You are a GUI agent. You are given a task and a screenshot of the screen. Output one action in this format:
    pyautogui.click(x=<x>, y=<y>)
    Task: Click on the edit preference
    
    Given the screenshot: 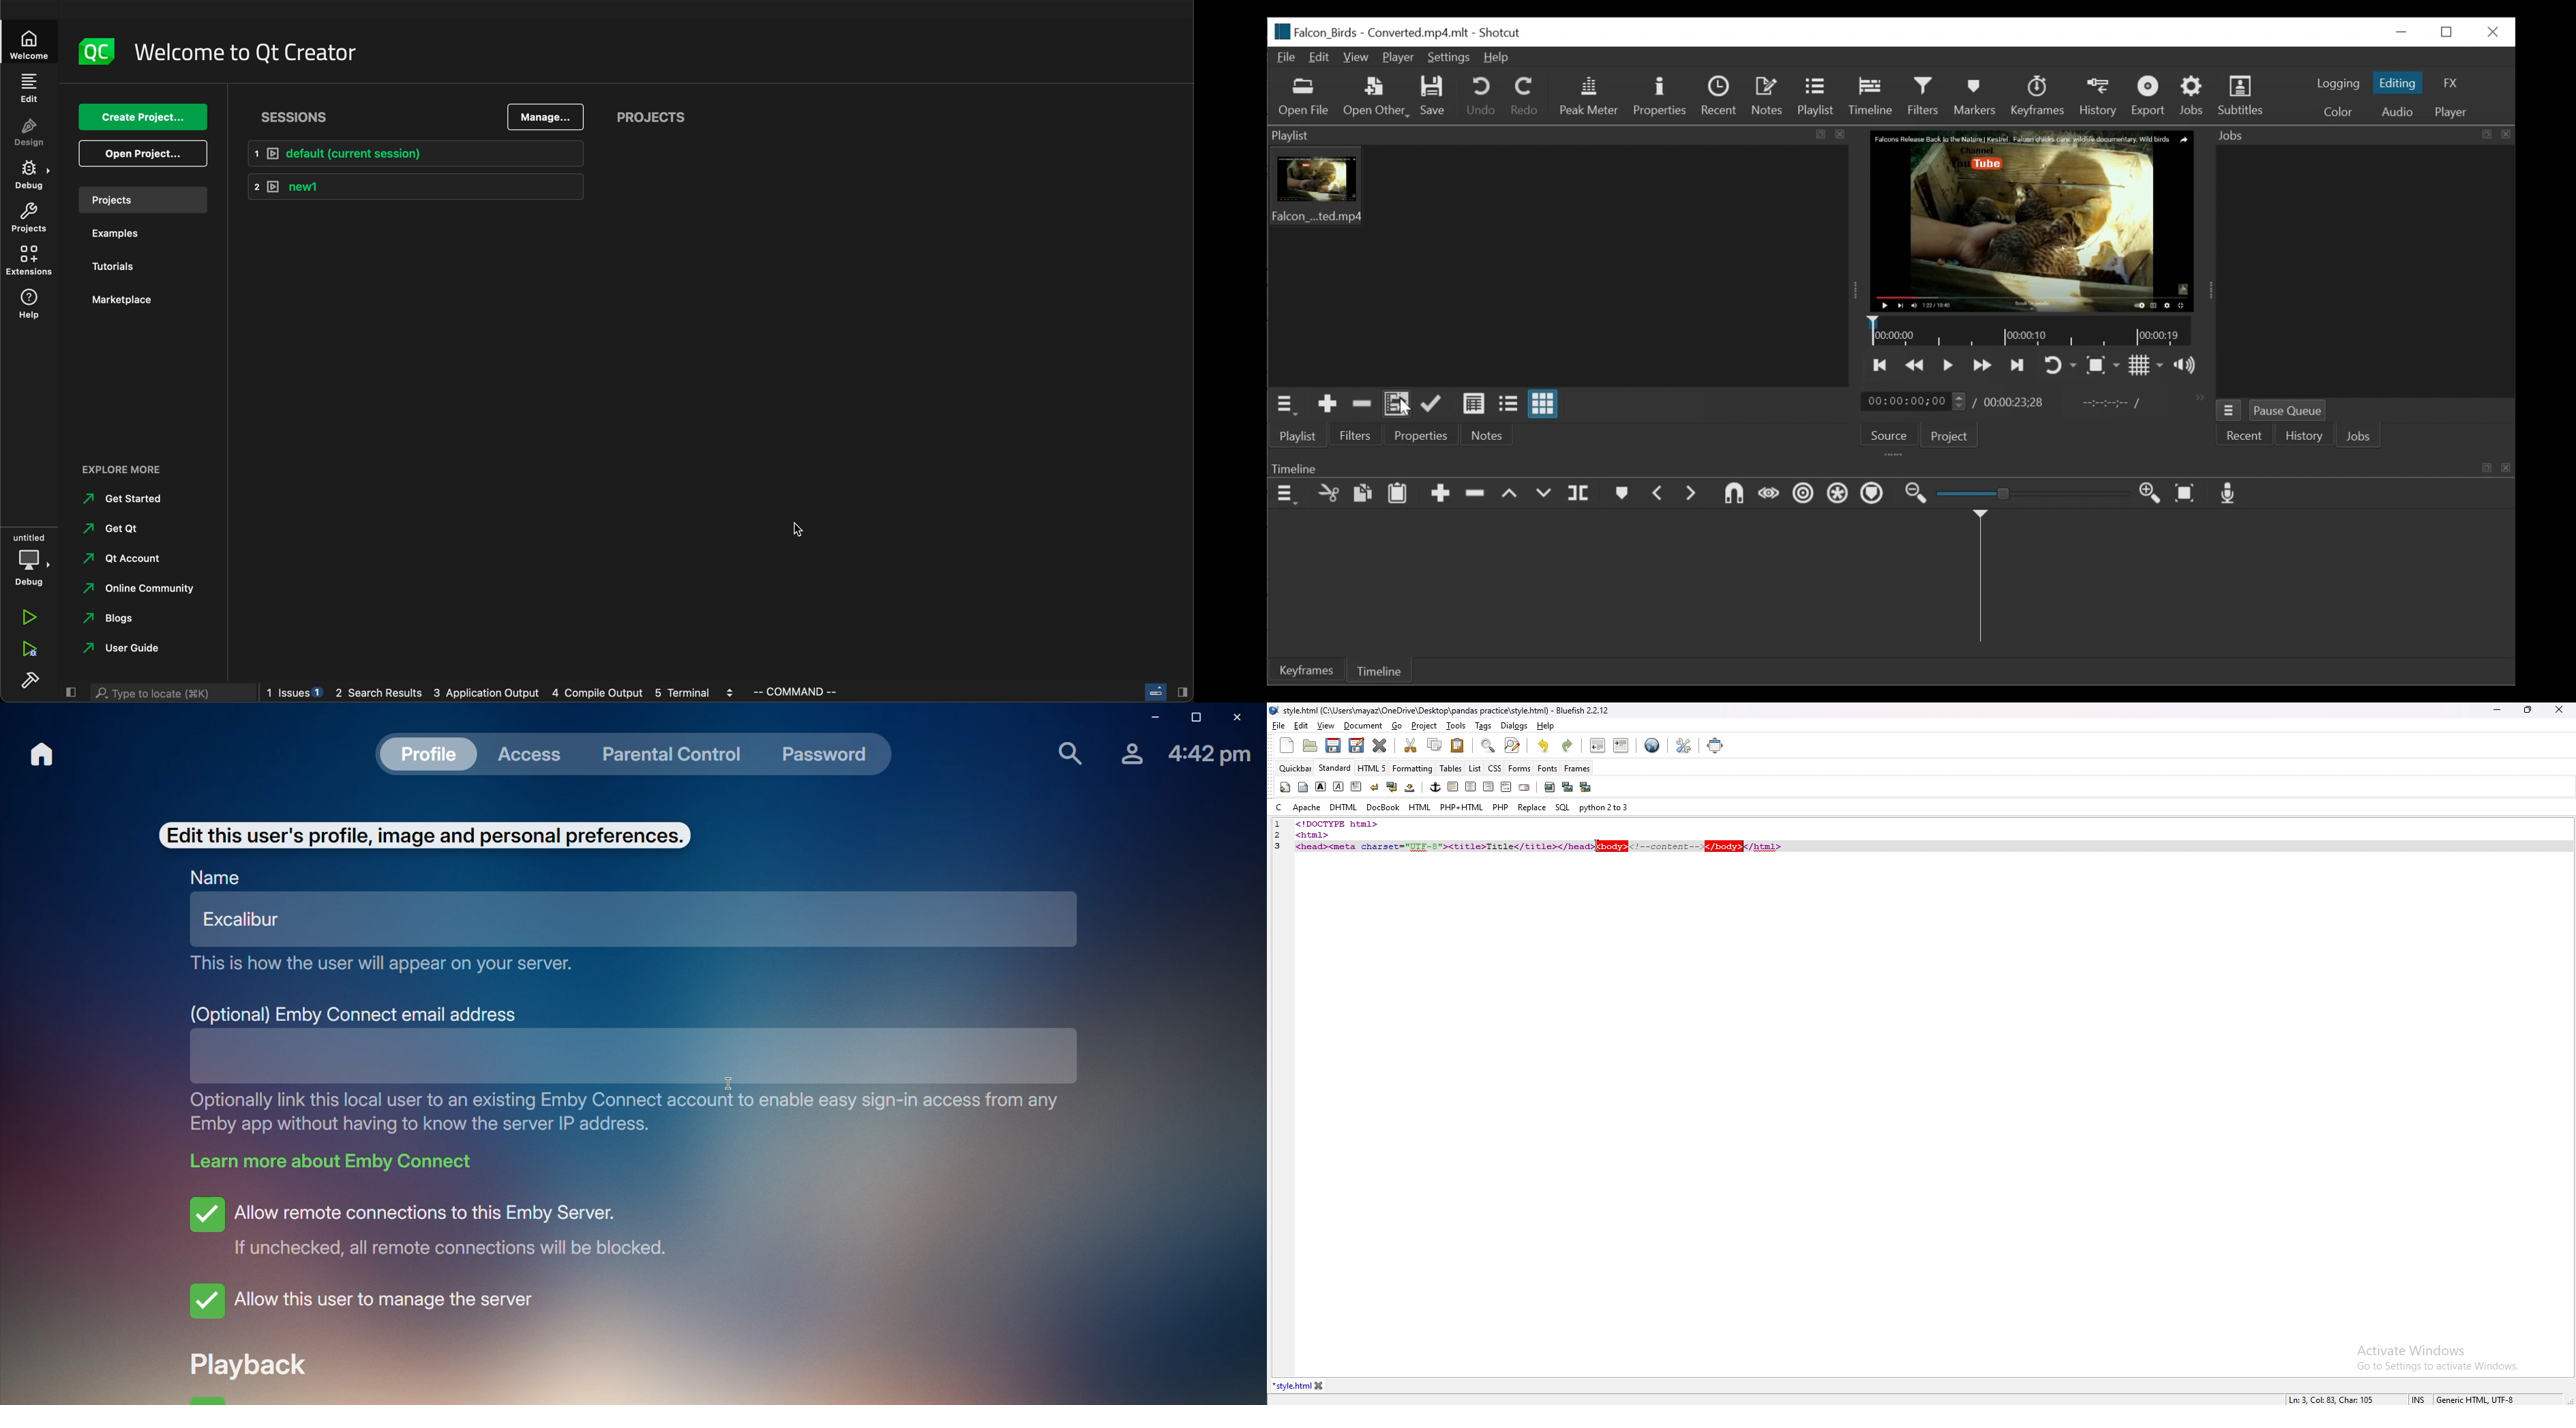 What is the action you would take?
    pyautogui.click(x=1683, y=745)
    